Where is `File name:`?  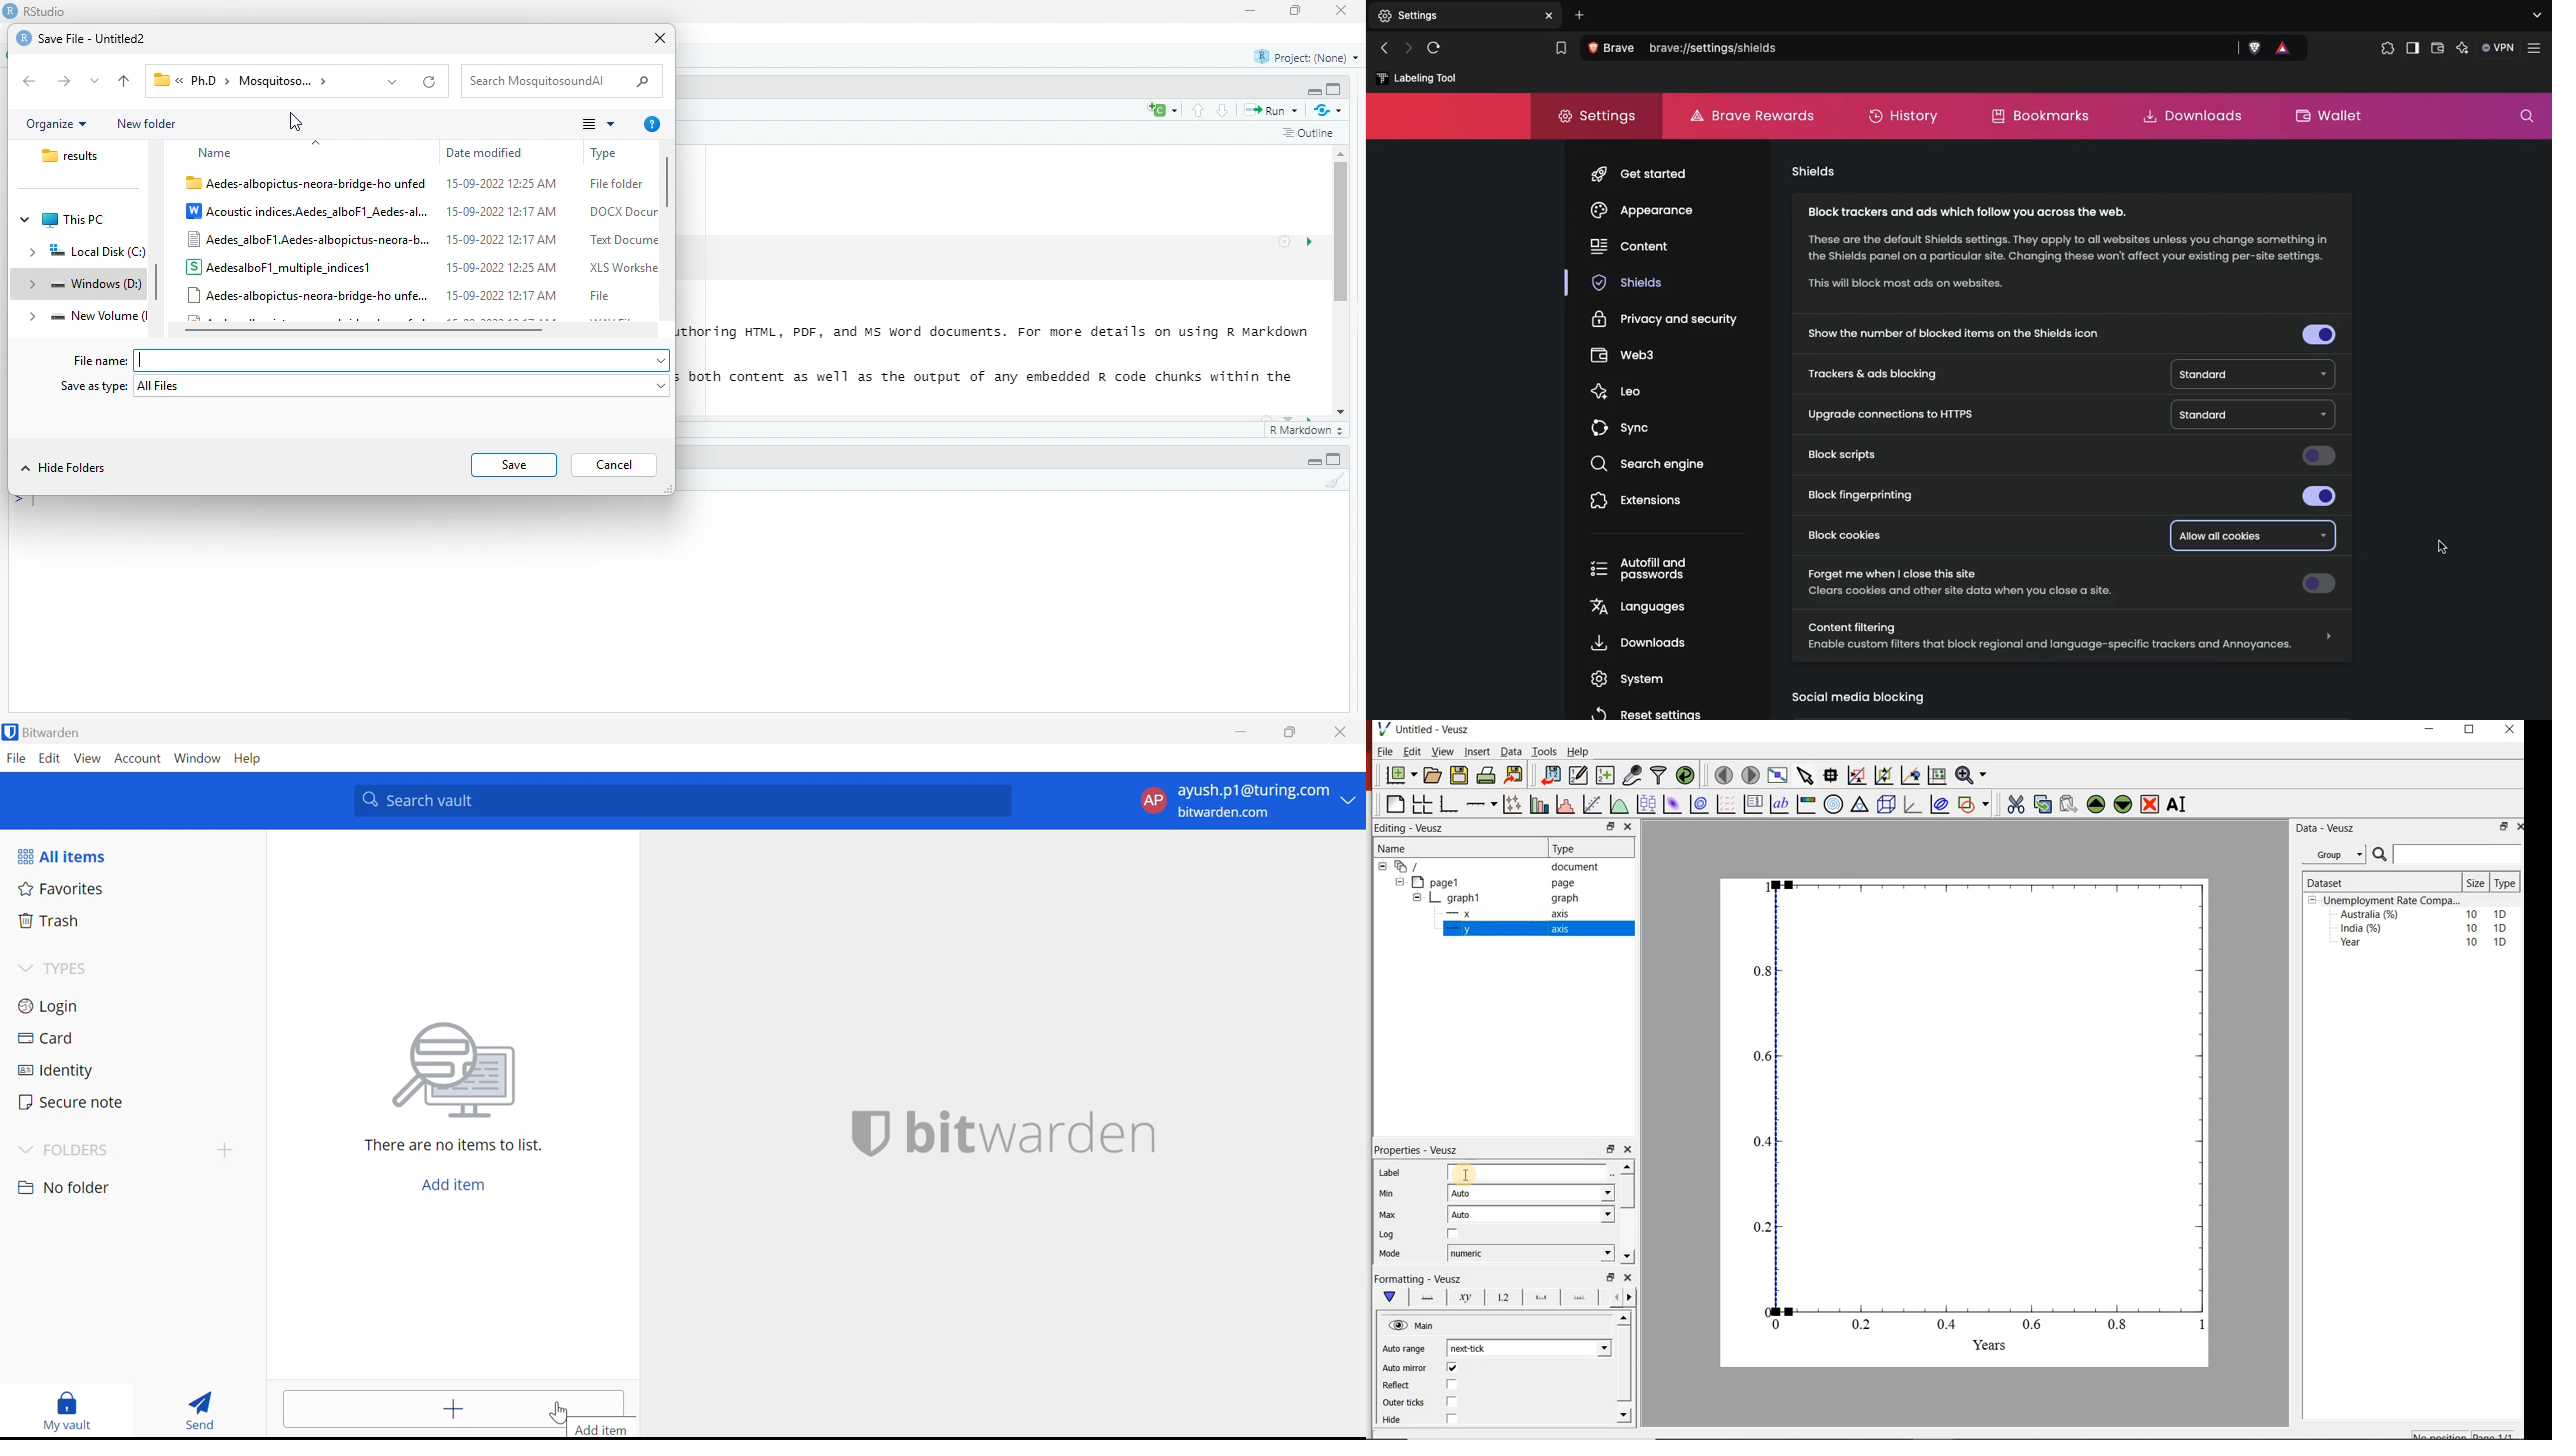
File name: is located at coordinates (392, 361).